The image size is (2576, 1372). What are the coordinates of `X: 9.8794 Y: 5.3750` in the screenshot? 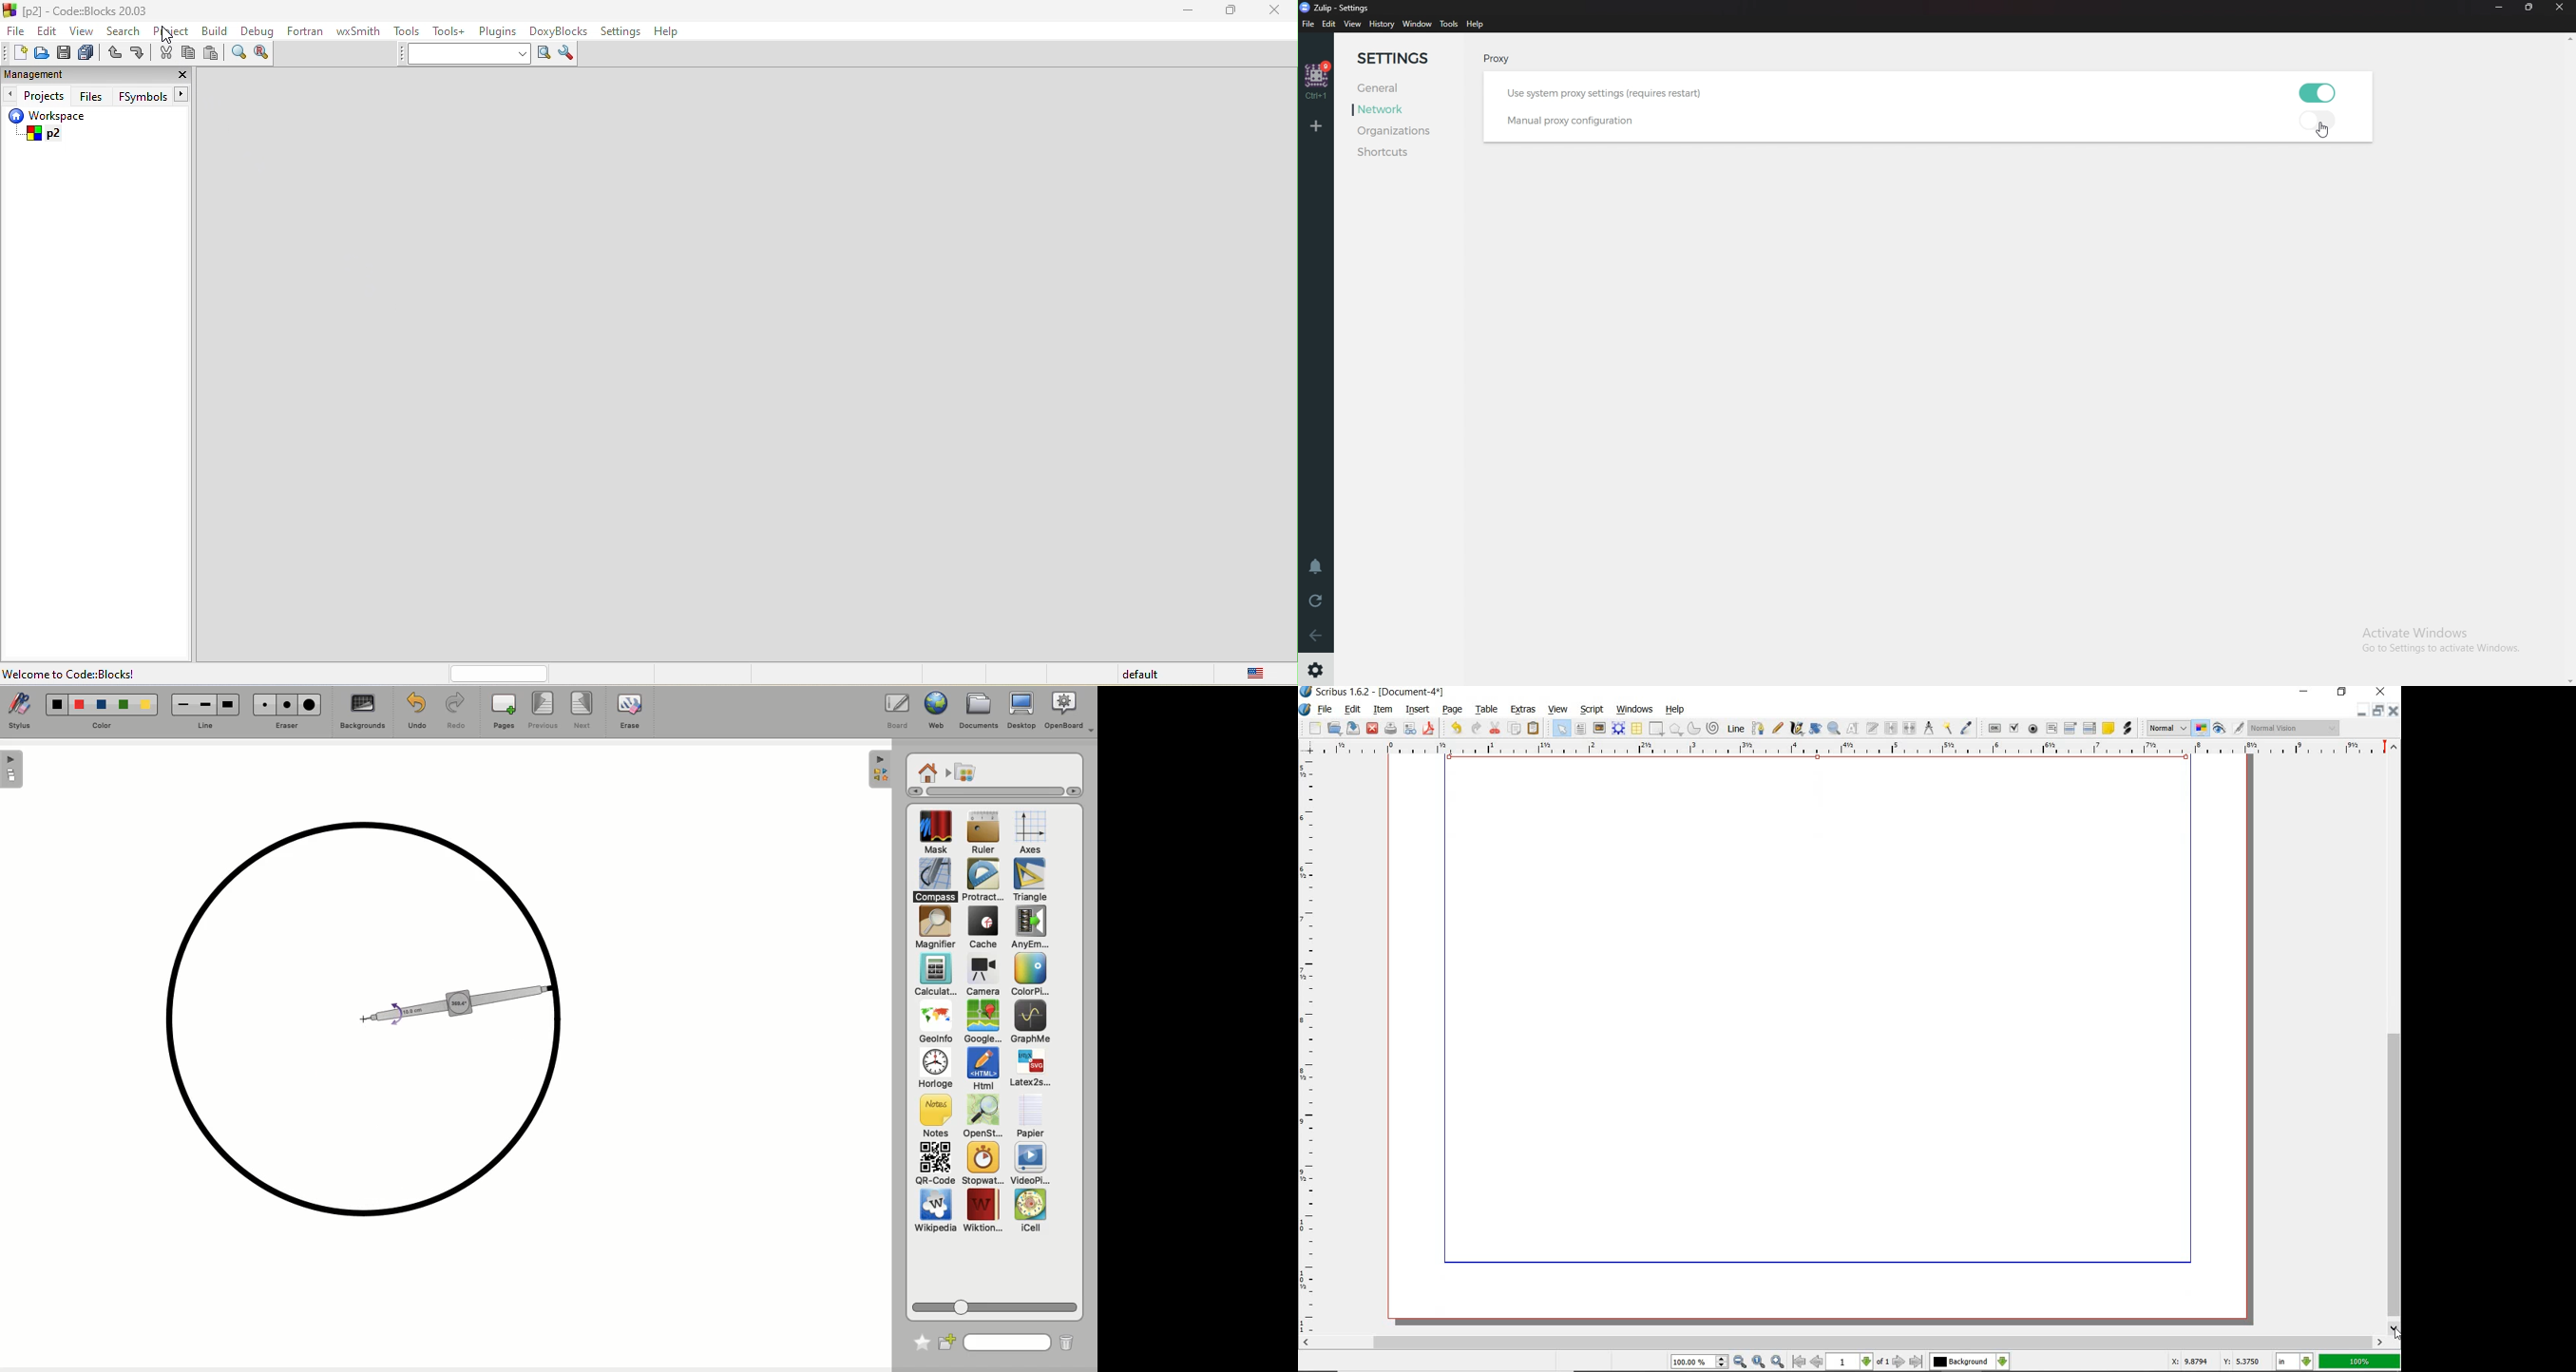 It's located at (2214, 1361).